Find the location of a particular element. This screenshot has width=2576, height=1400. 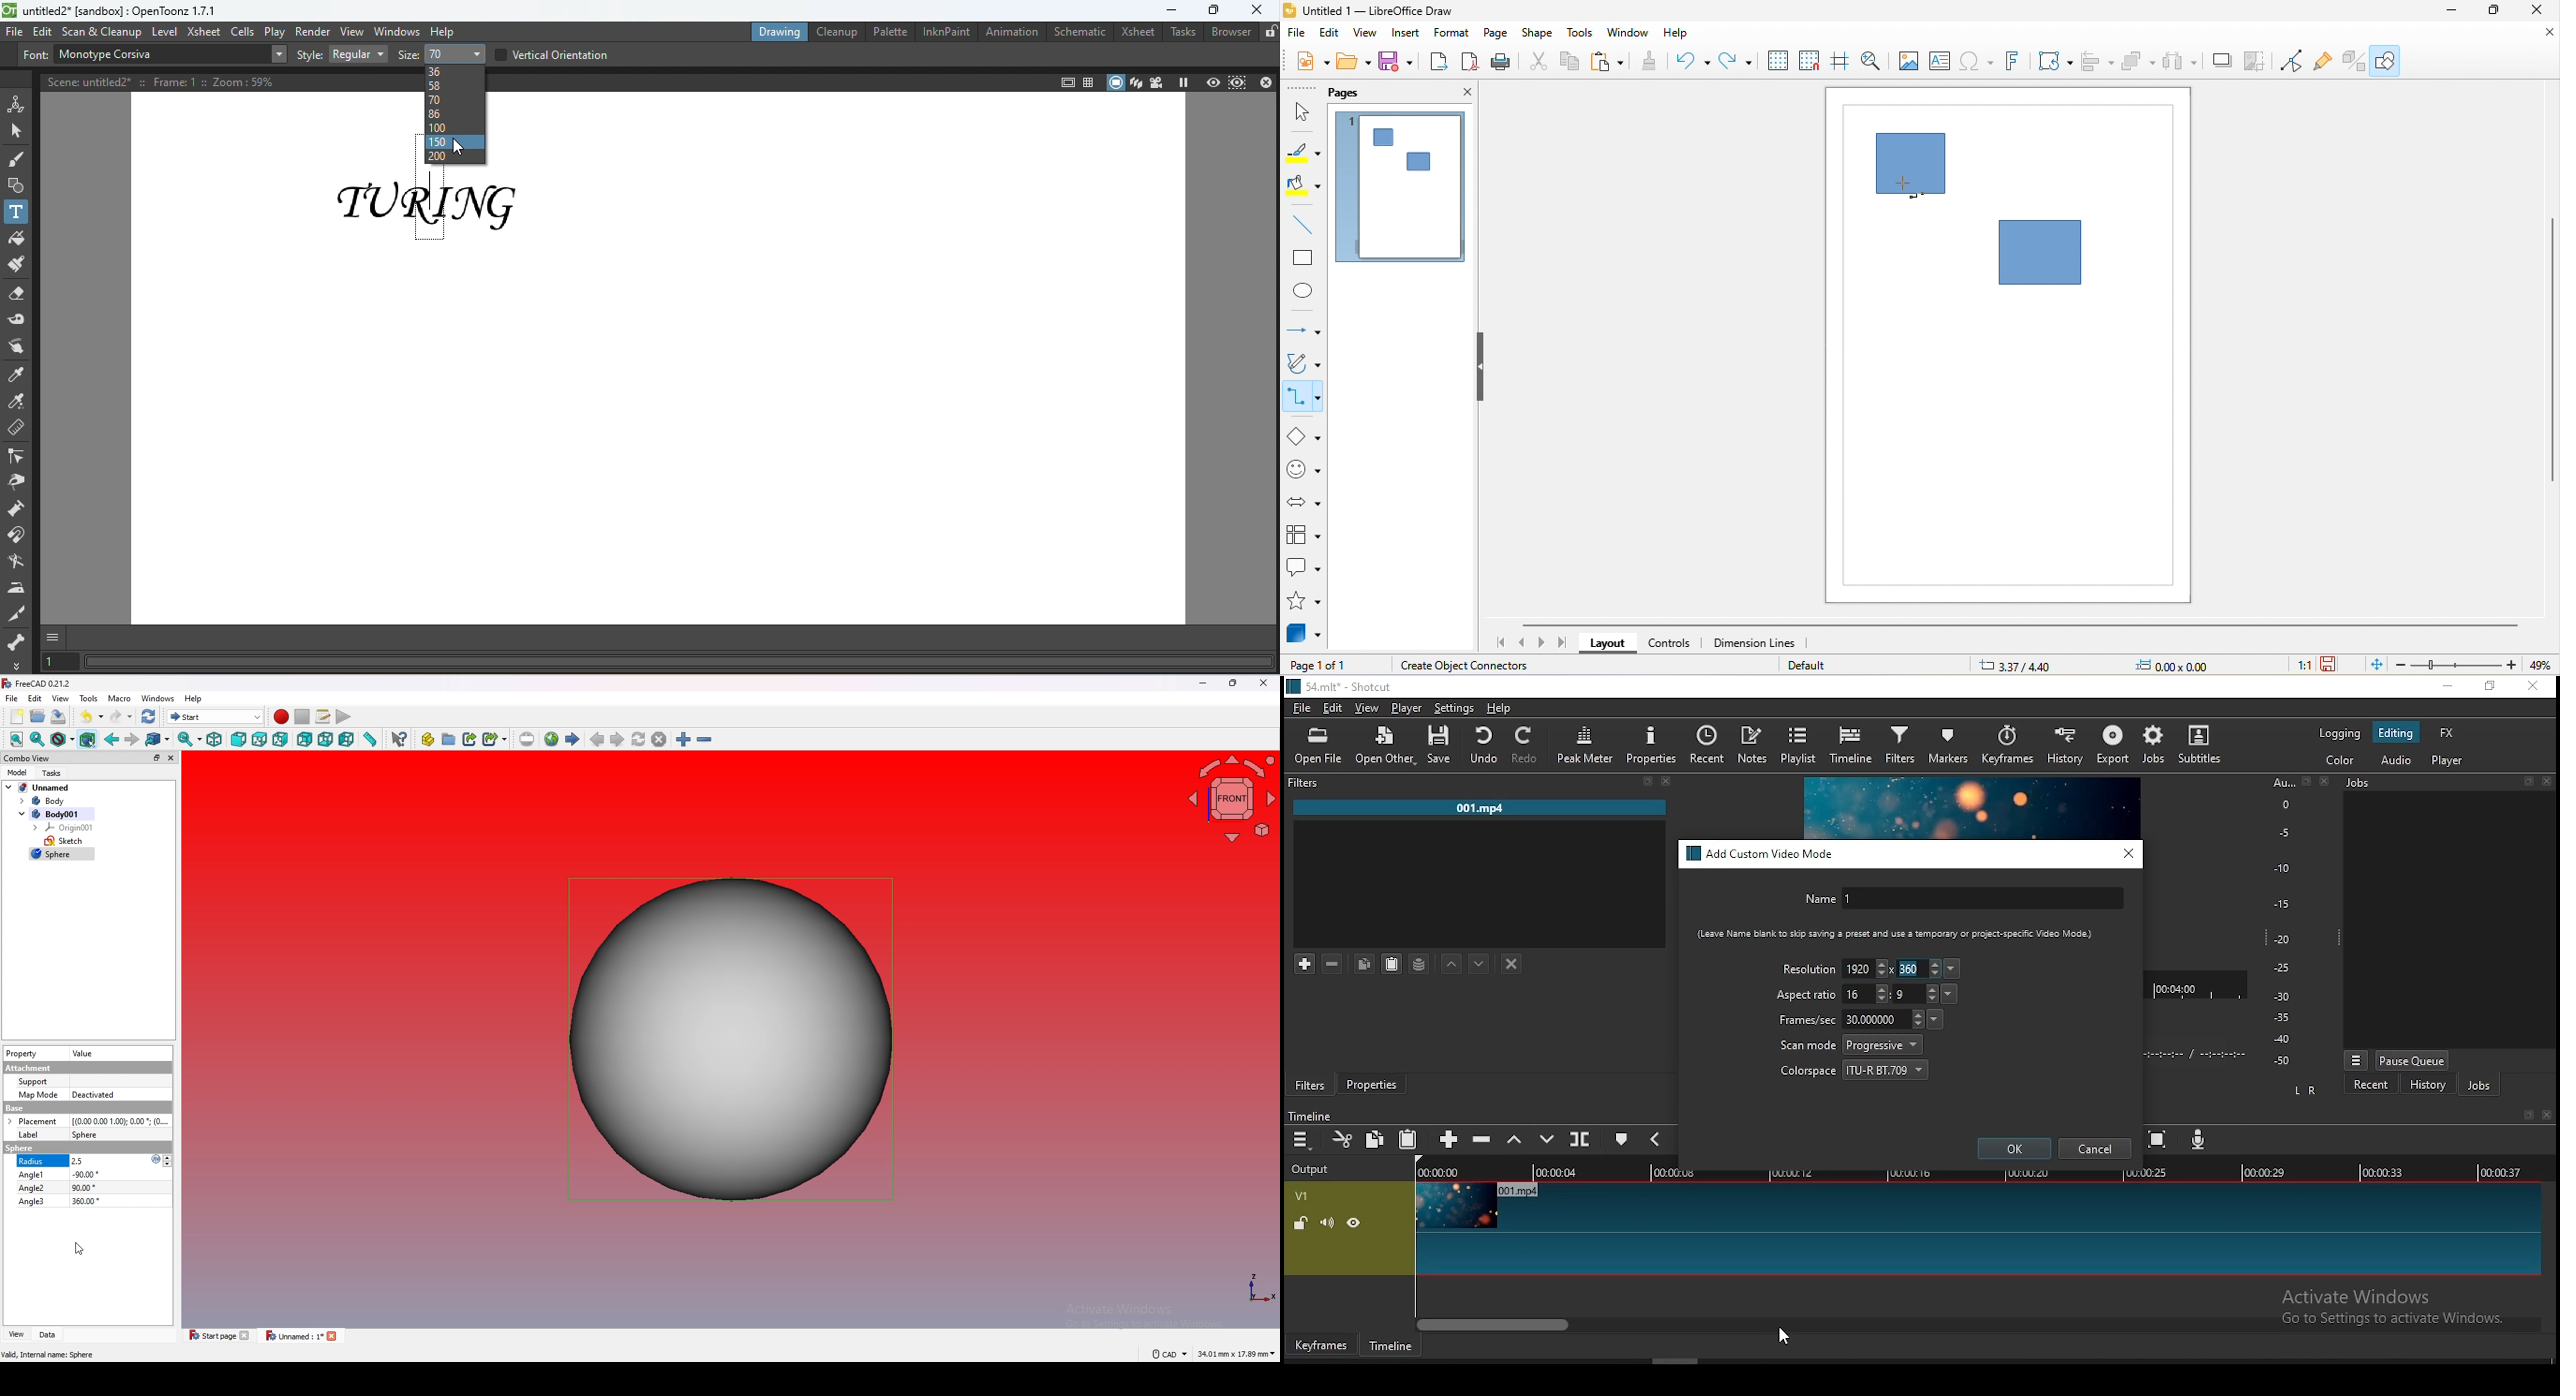

sphere is located at coordinates (731, 1041).